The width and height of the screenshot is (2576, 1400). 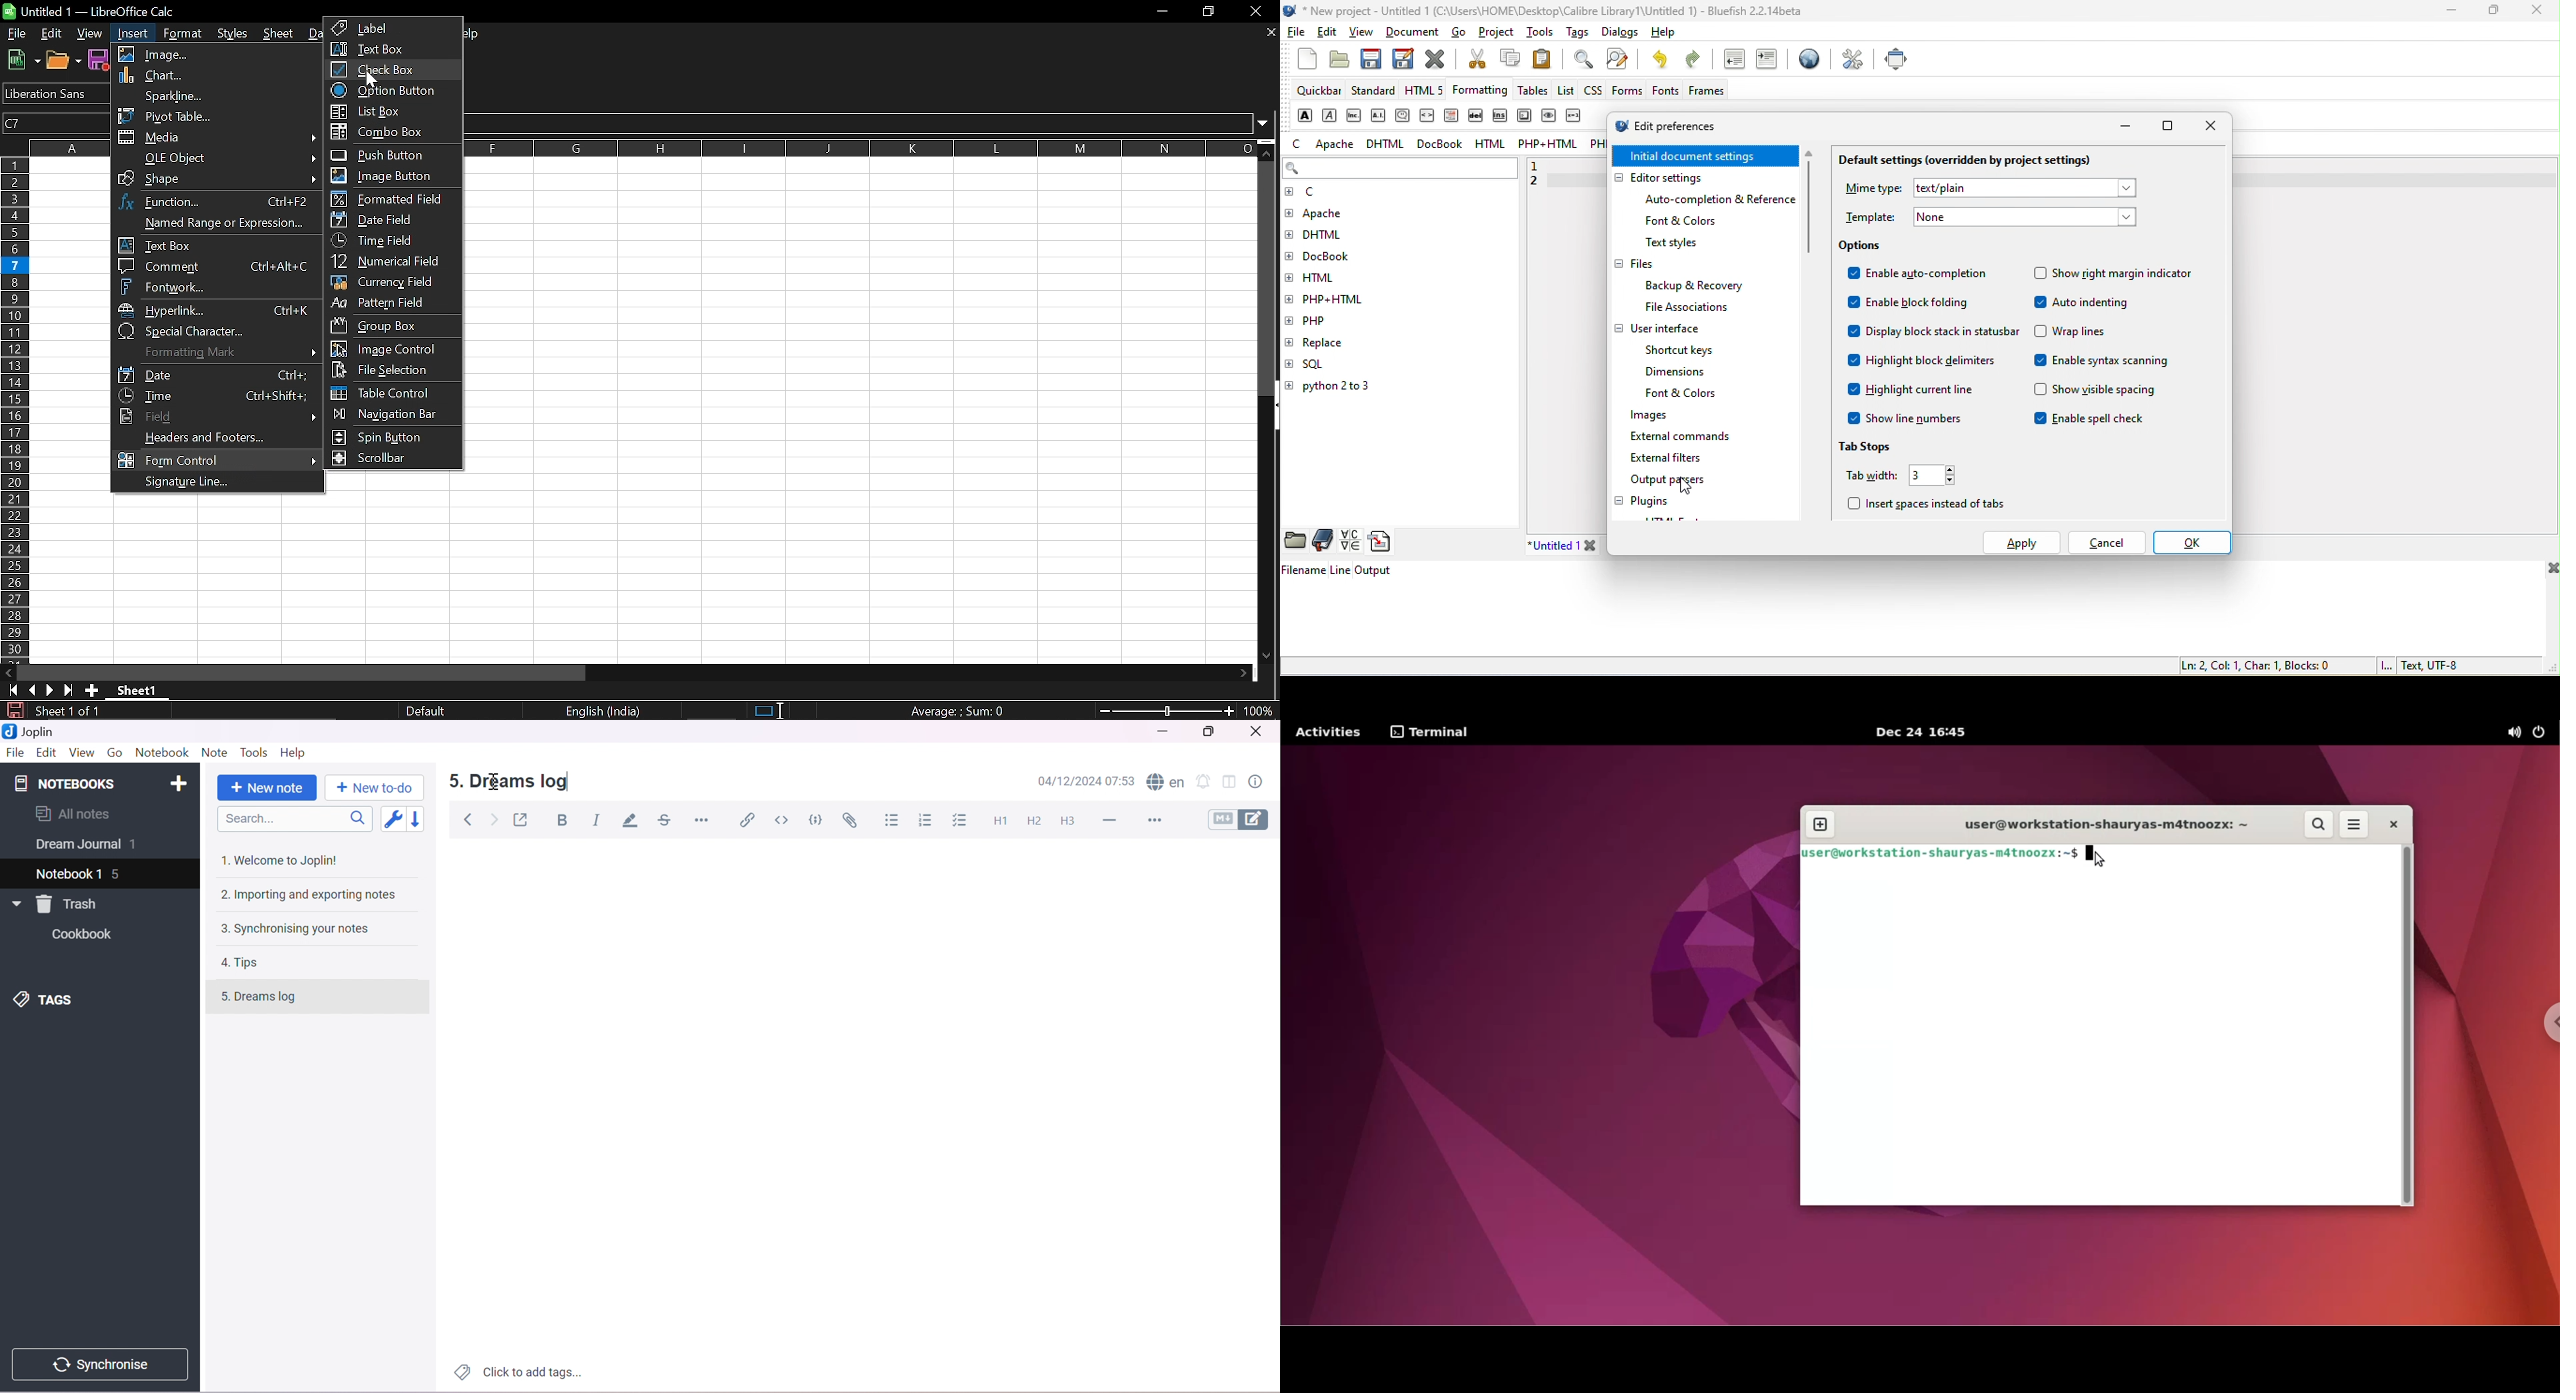 What do you see at coordinates (1660, 35) in the screenshot?
I see `help` at bounding box center [1660, 35].